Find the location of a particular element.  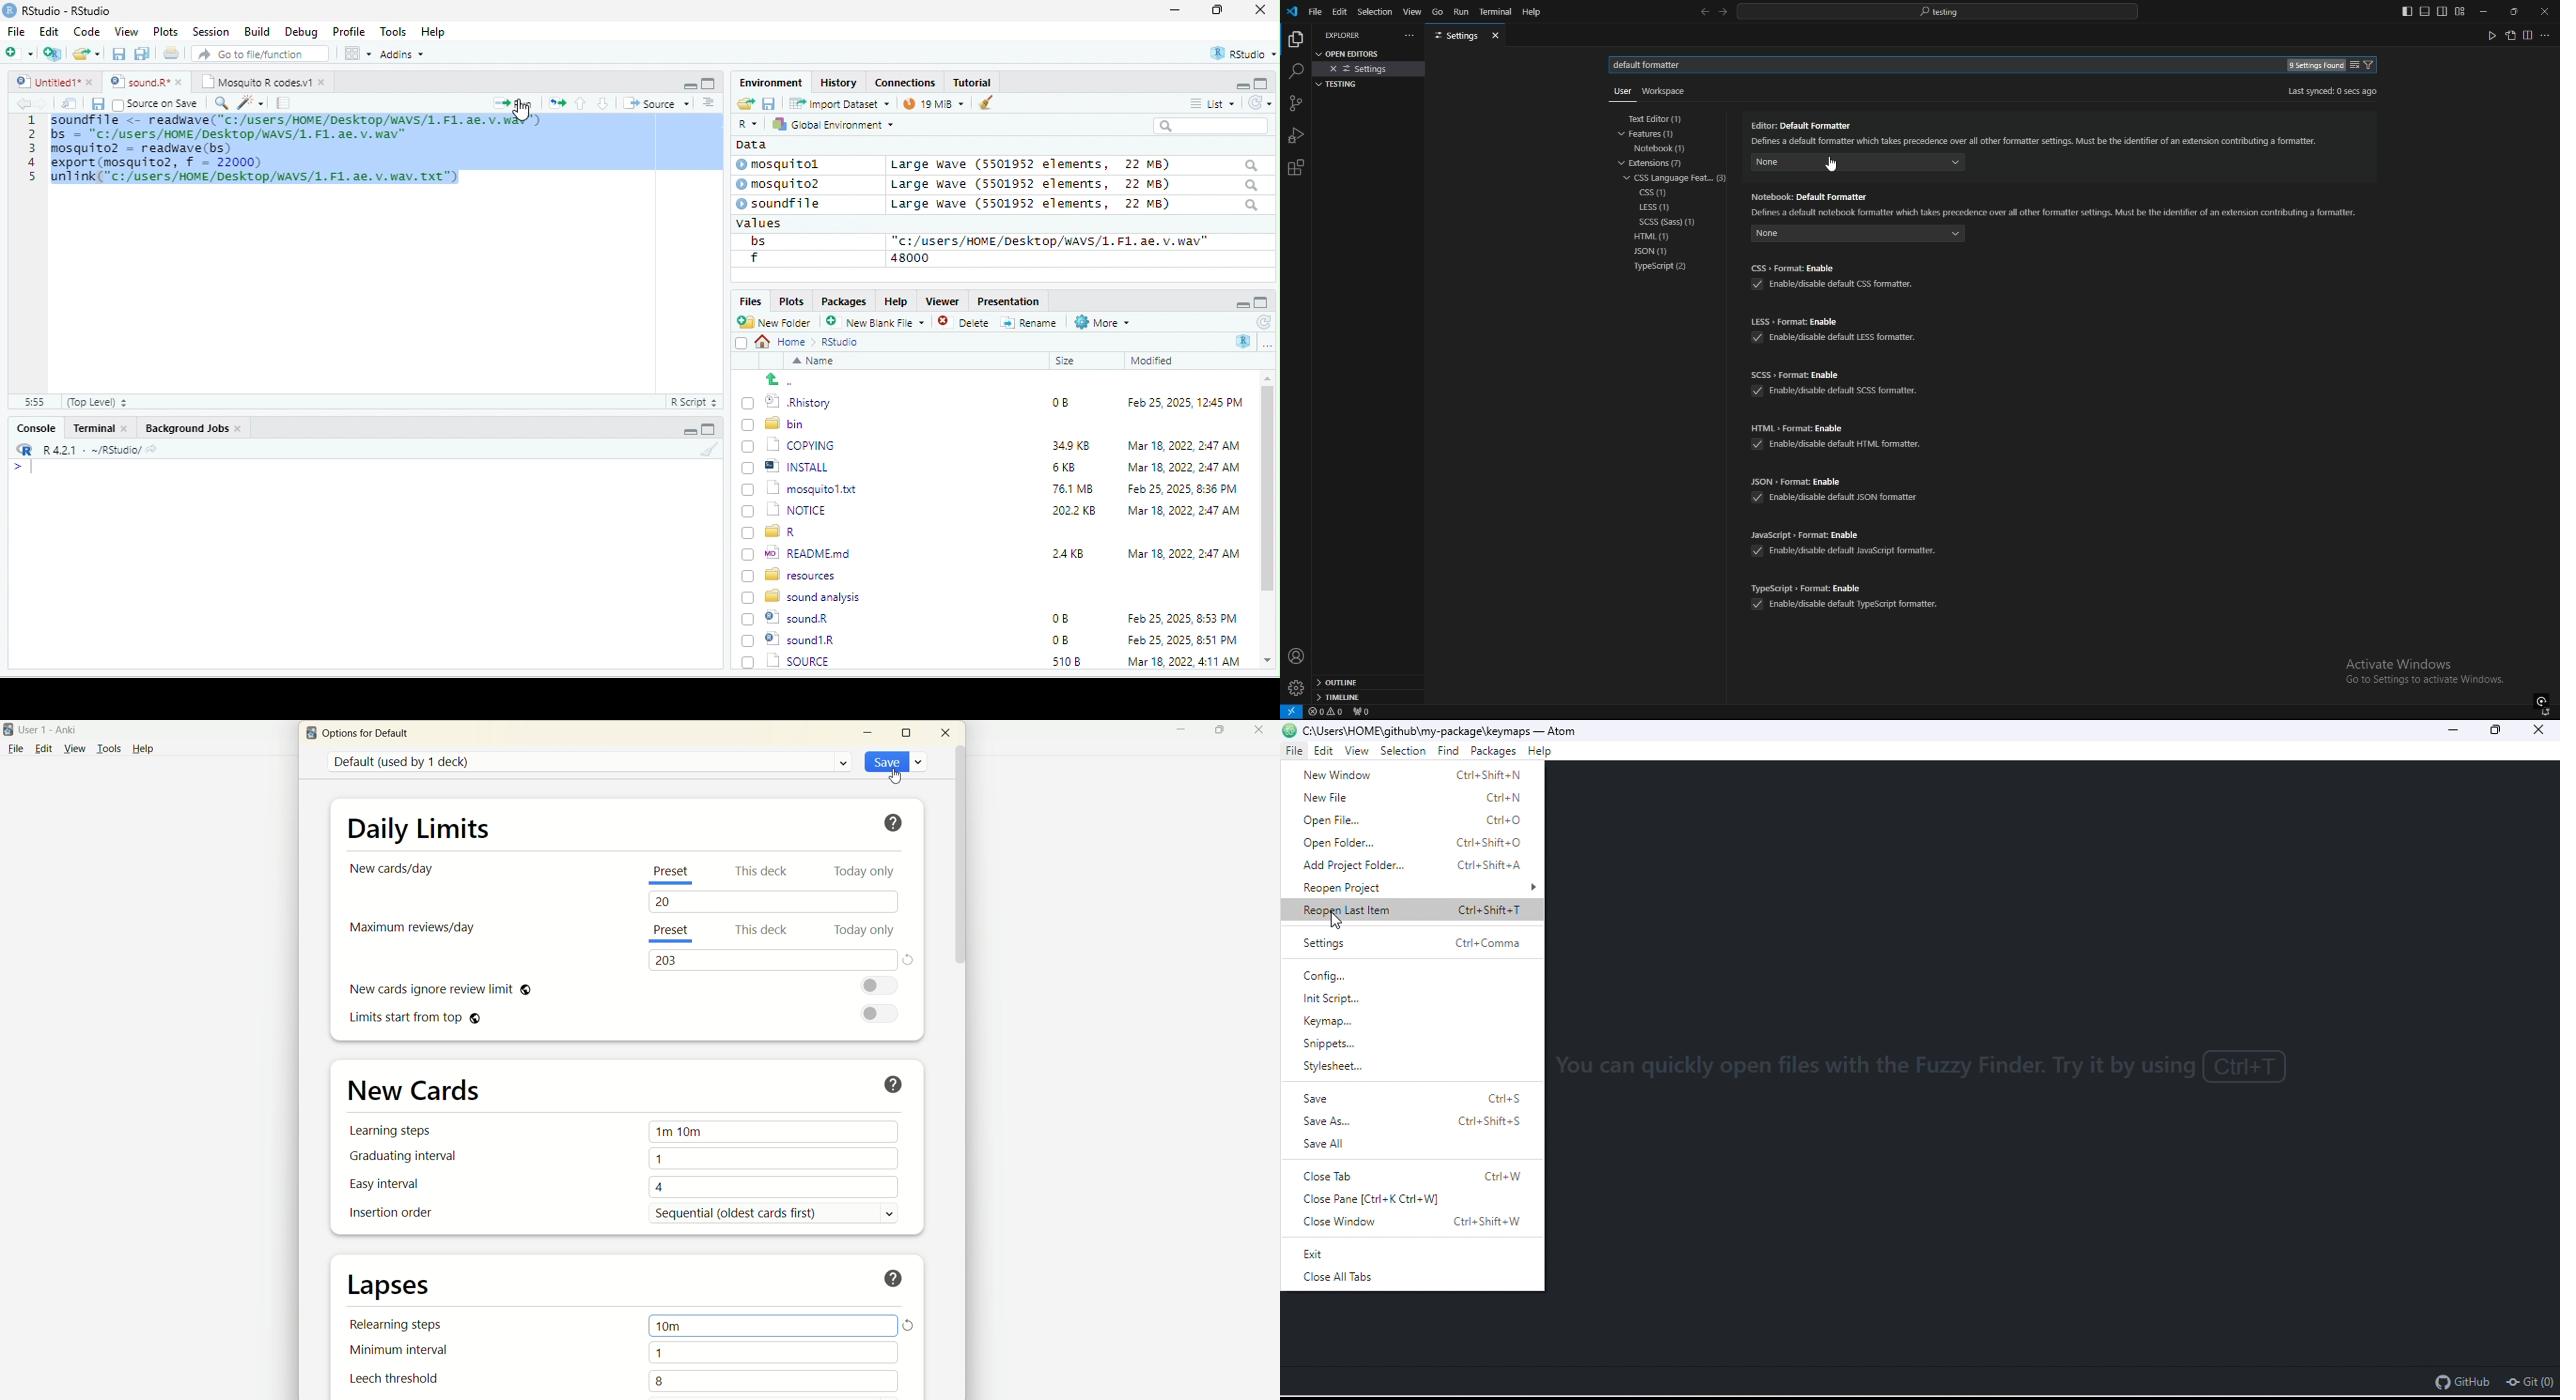

Plots is located at coordinates (166, 31).